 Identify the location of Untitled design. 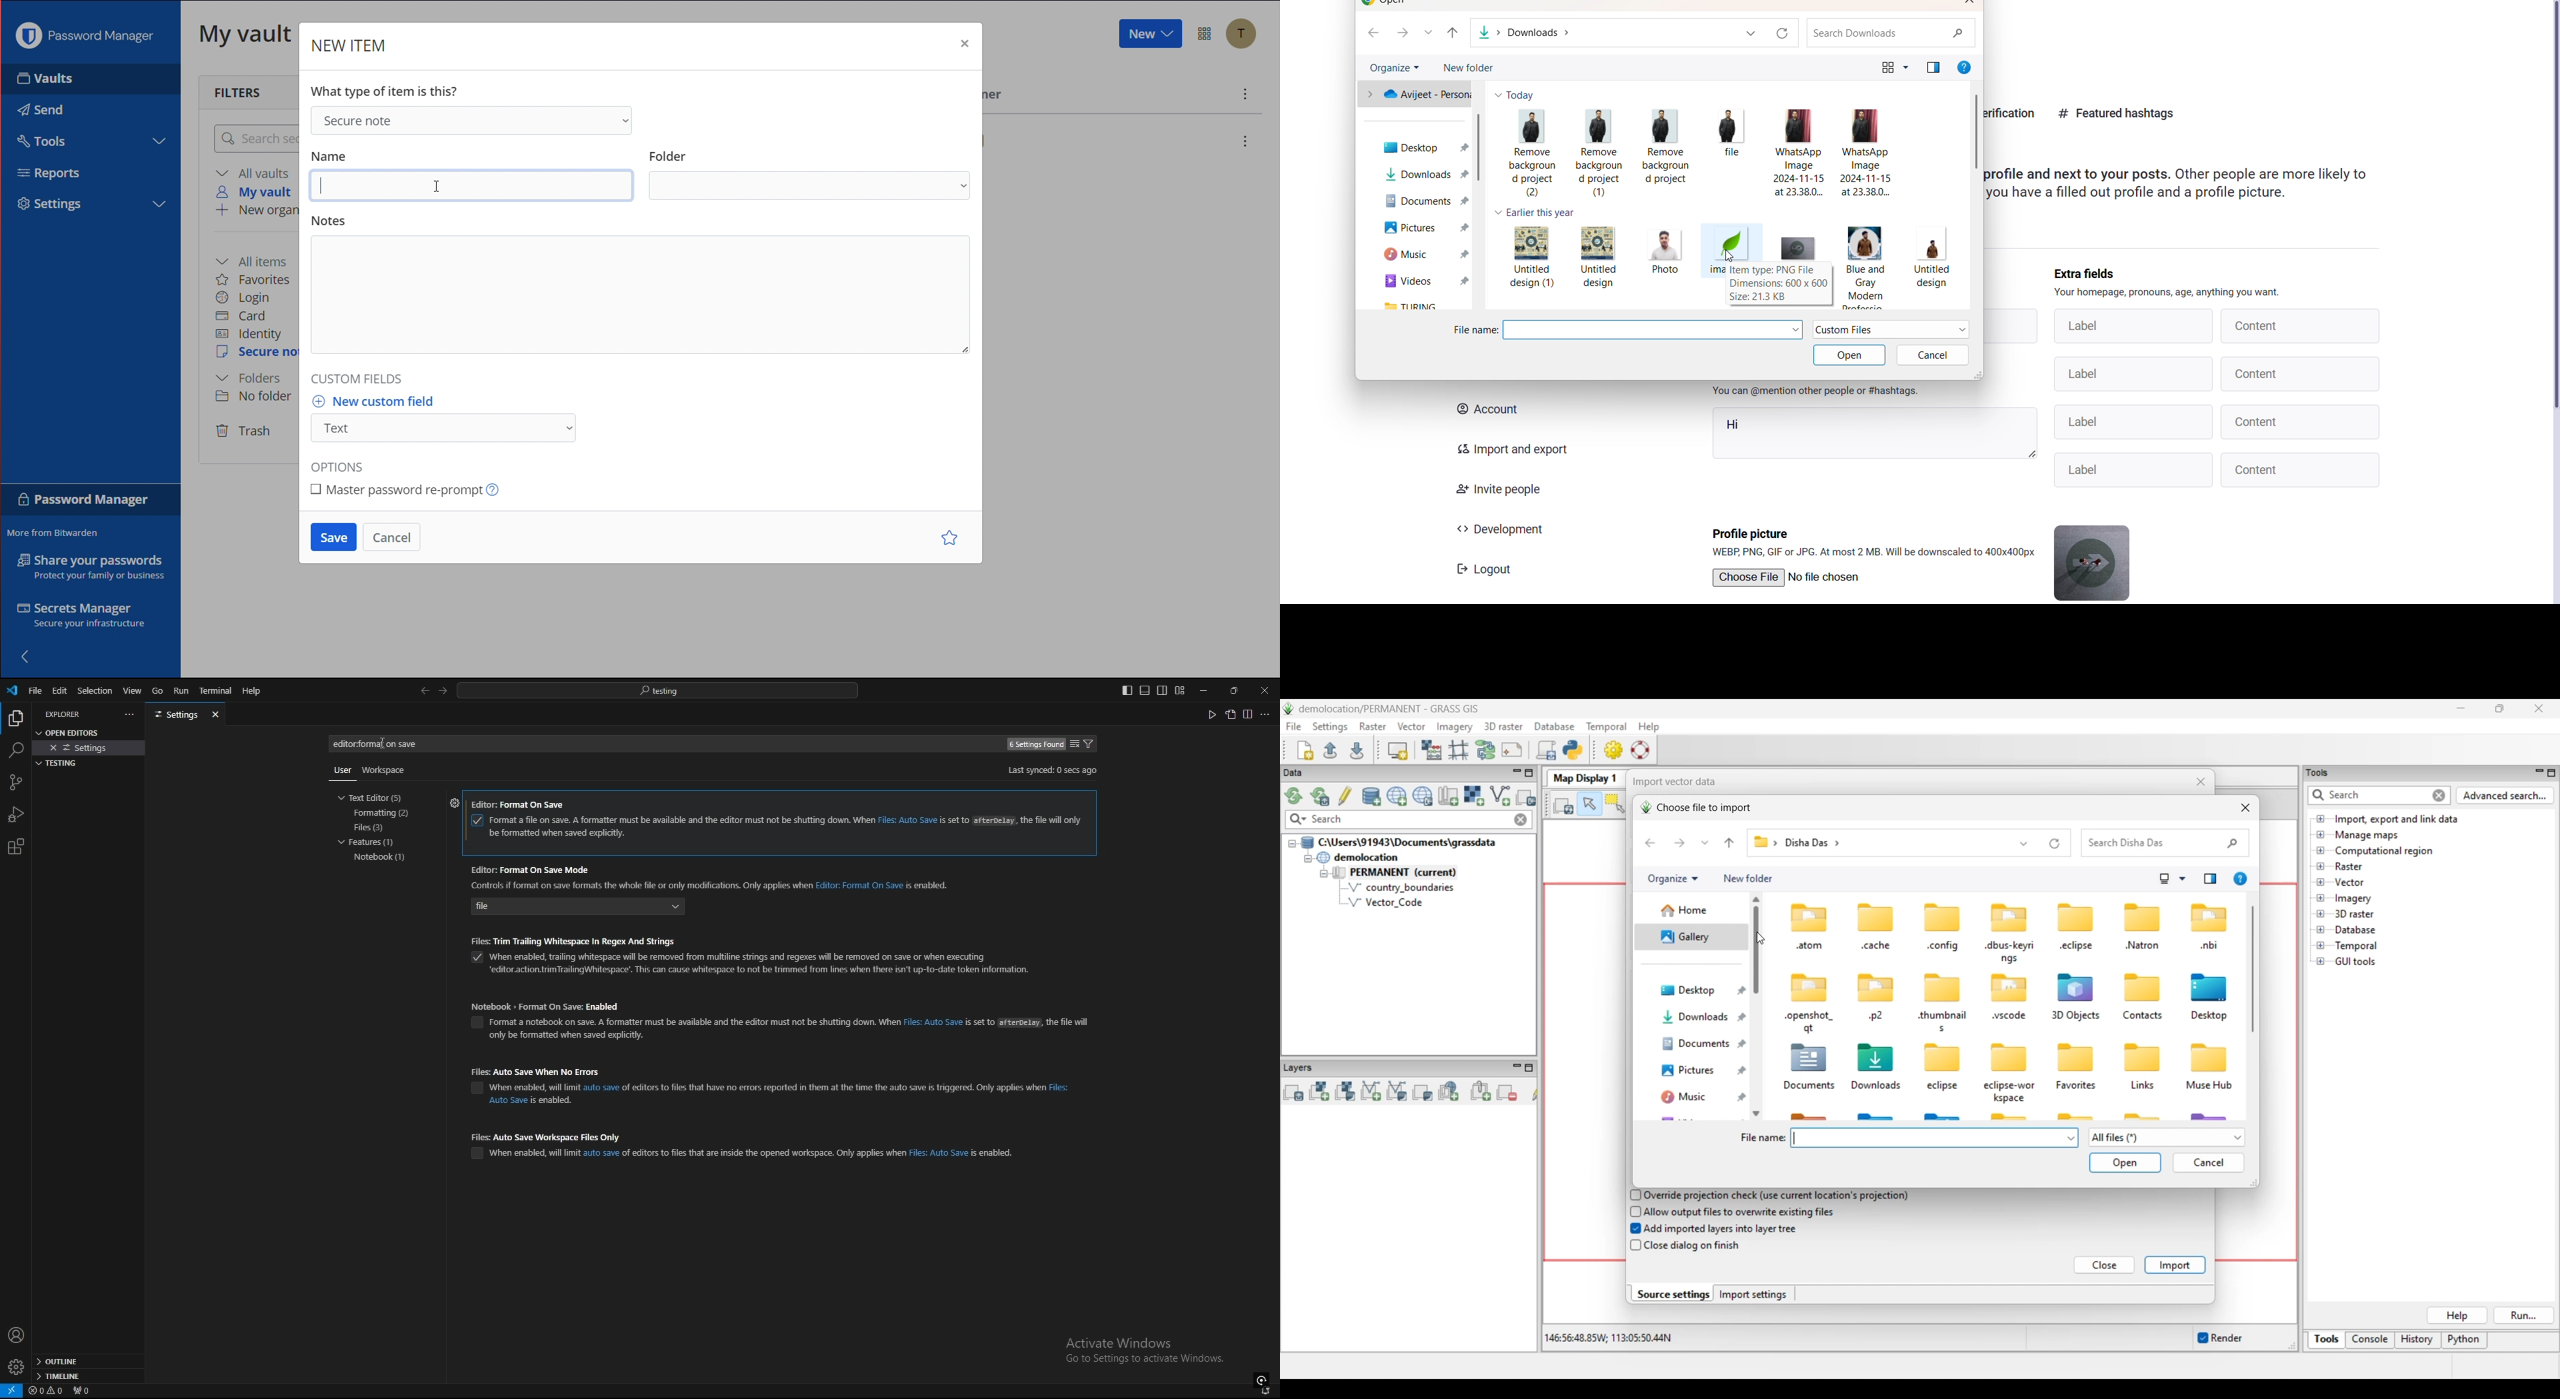
(1600, 255).